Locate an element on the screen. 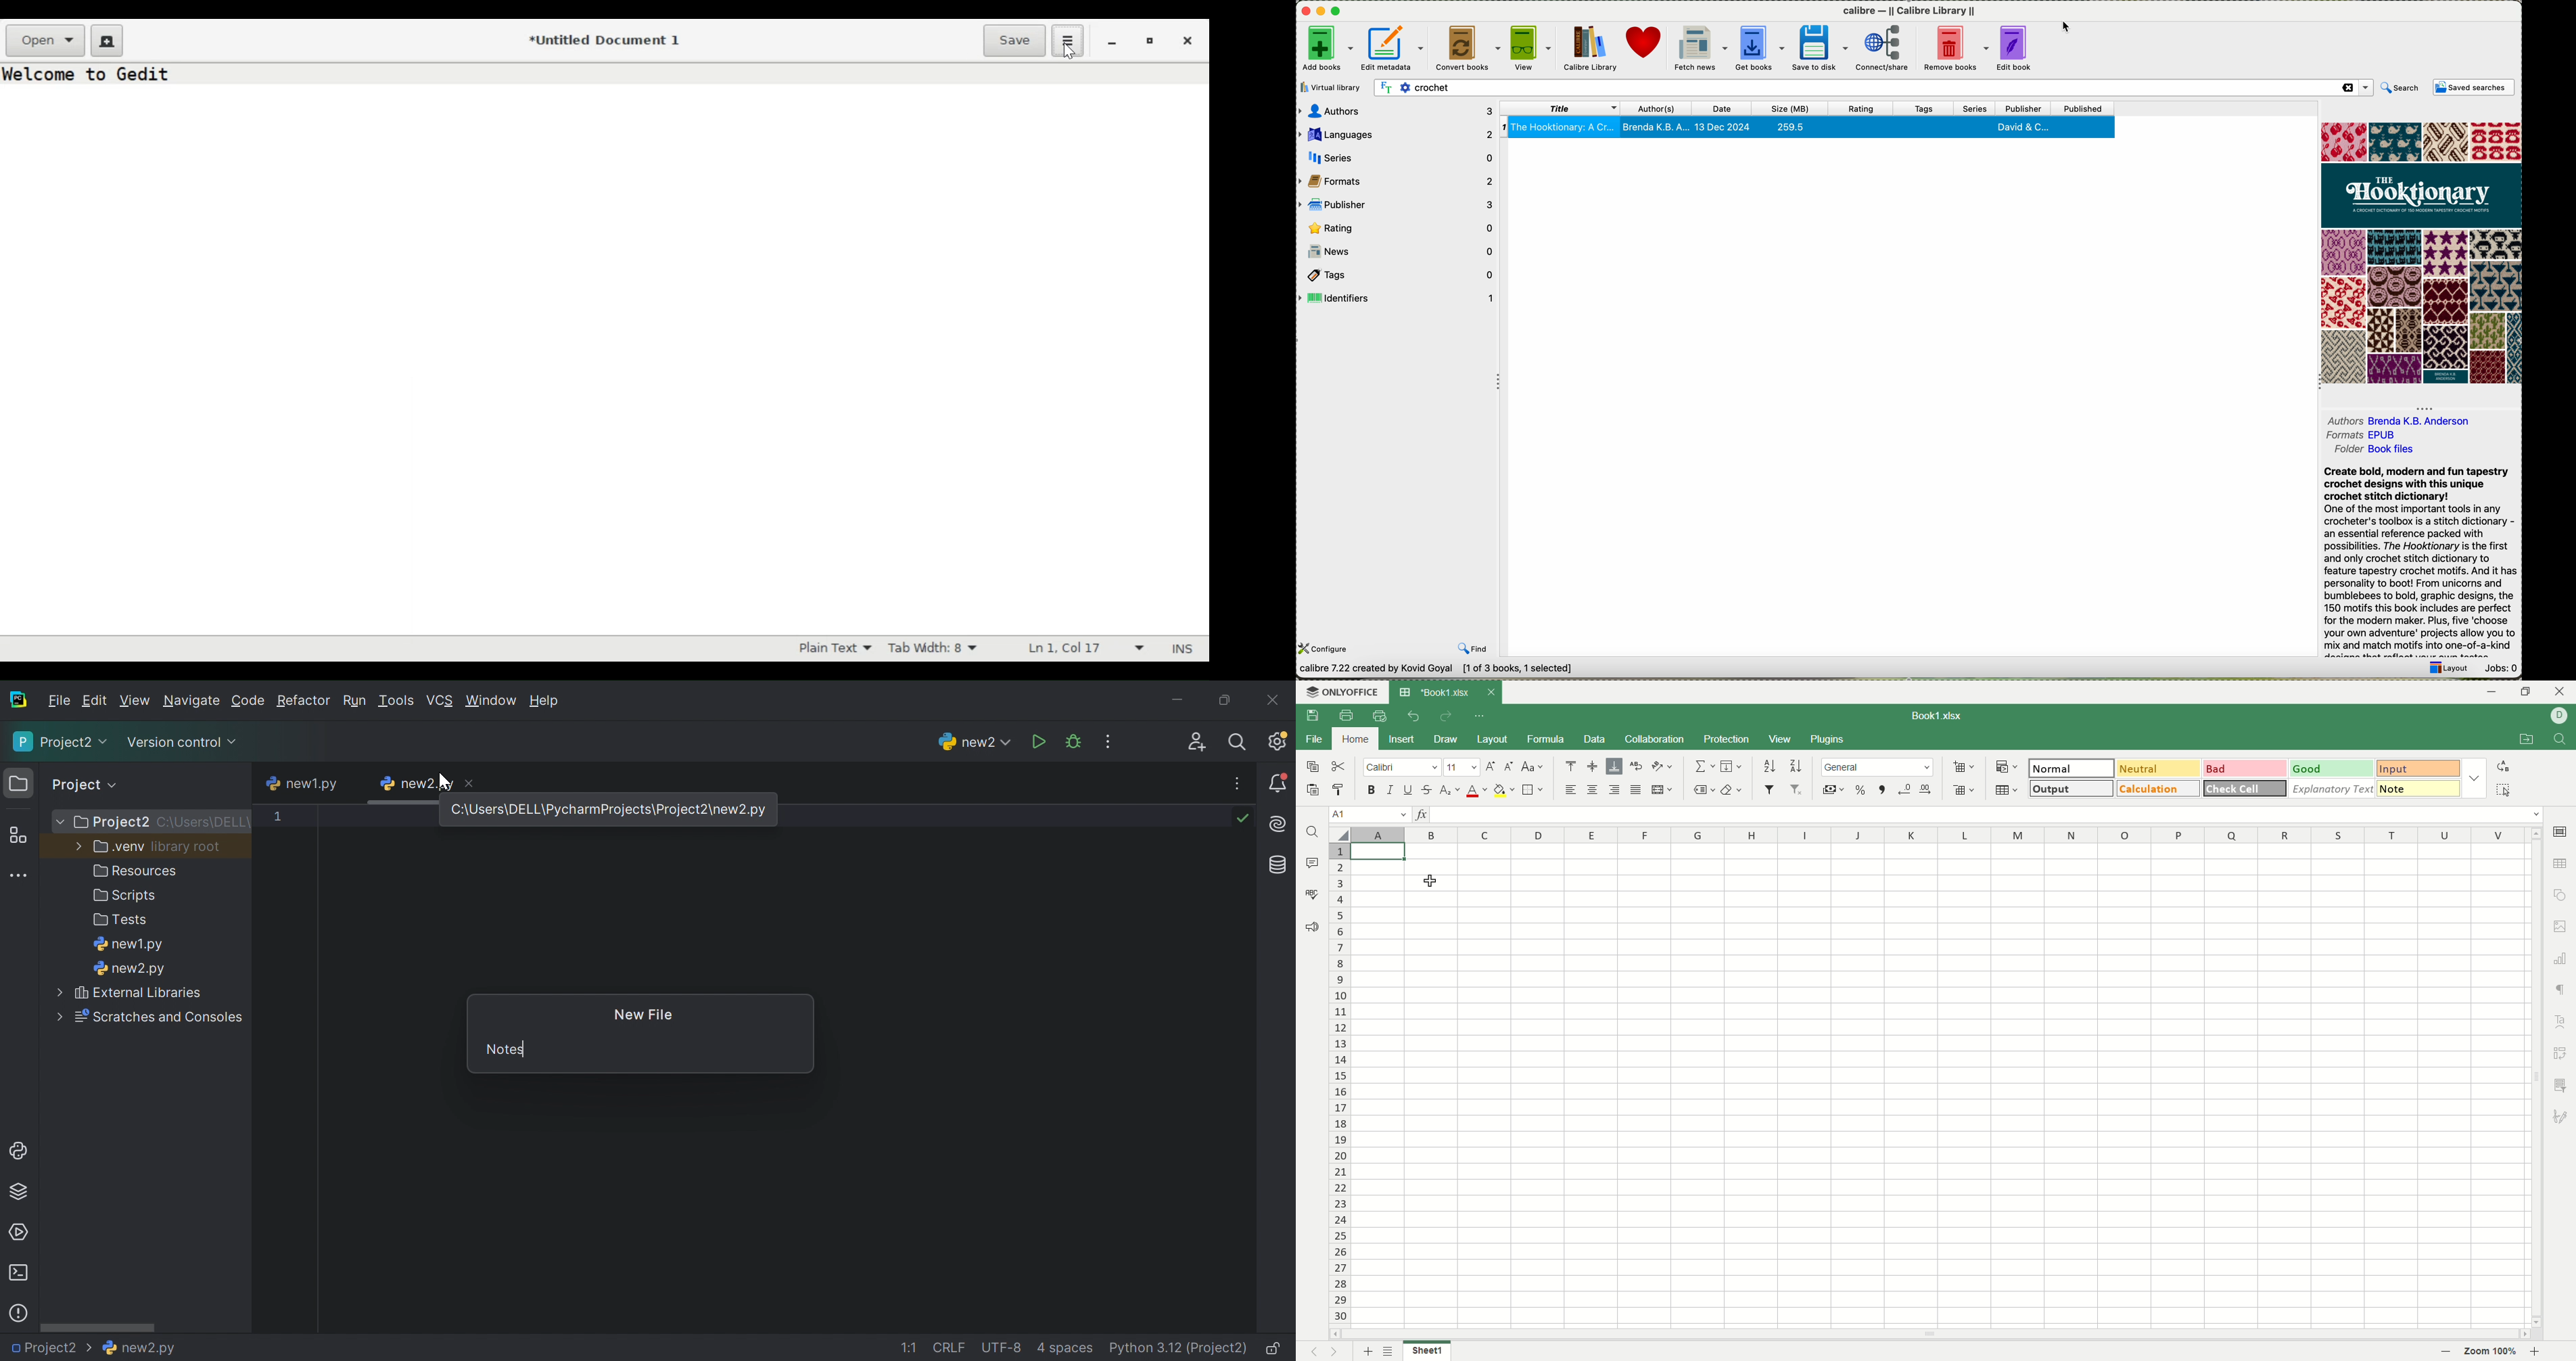 This screenshot has width=2576, height=1372. align left is located at coordinates (1571, 790).